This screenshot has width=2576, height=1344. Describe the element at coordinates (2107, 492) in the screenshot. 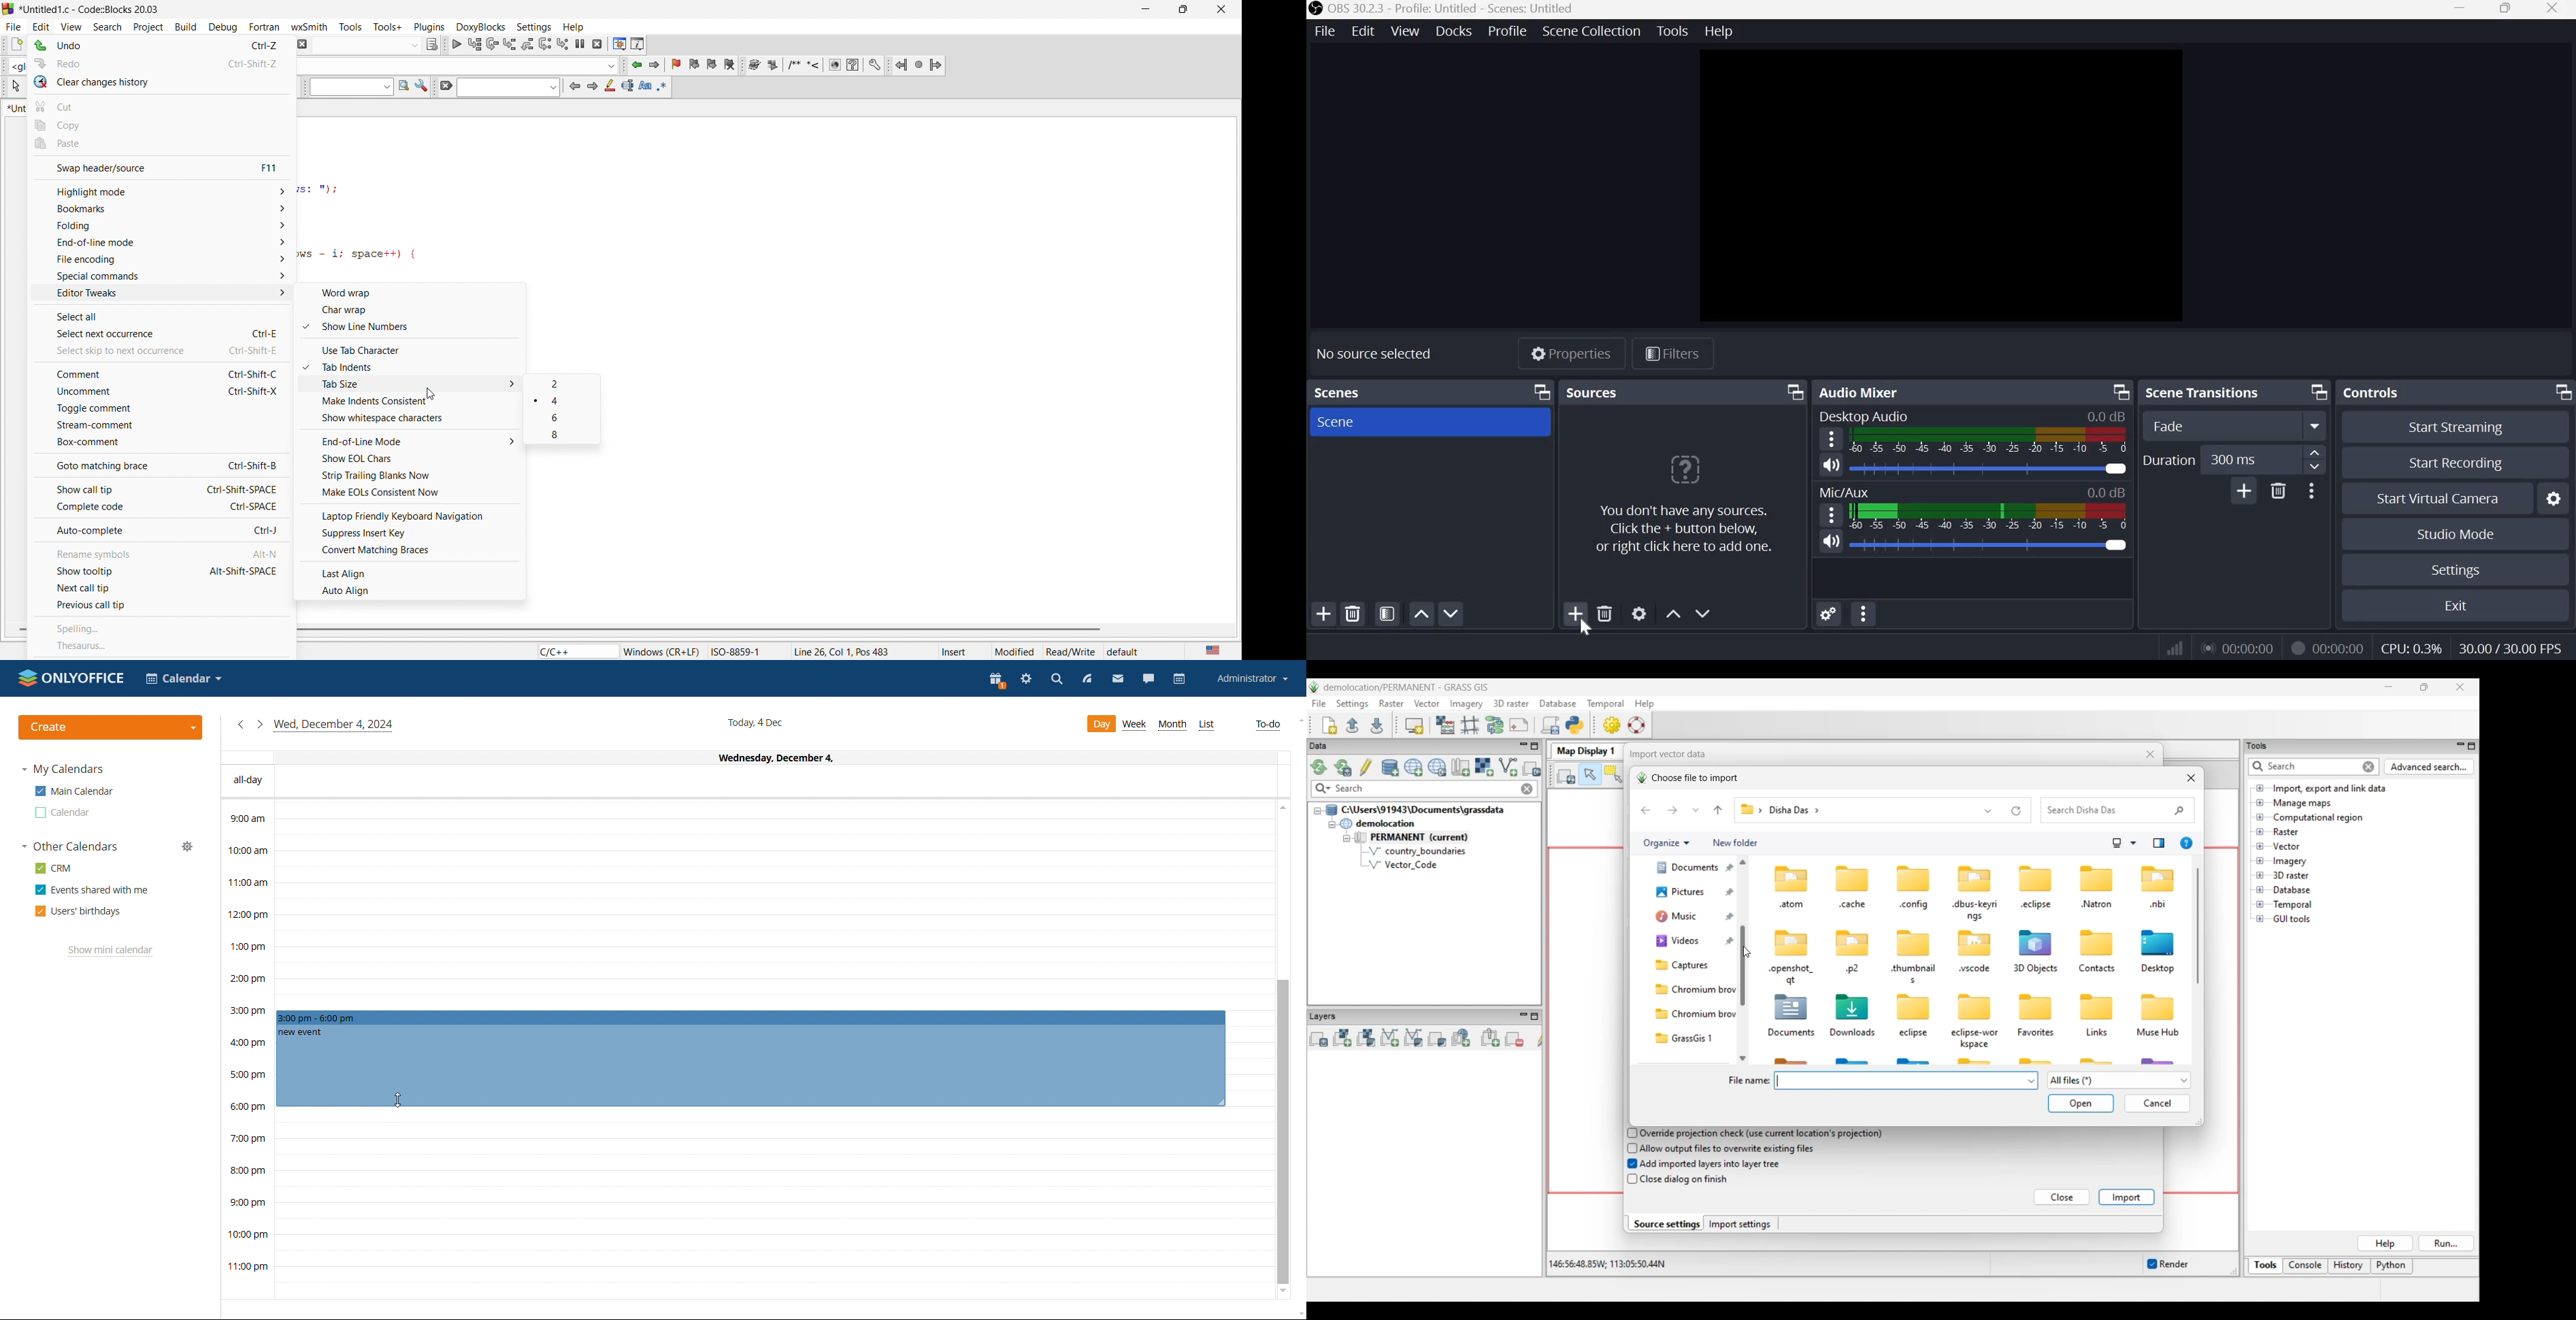

I see `Audio Level Indicator` at that location.